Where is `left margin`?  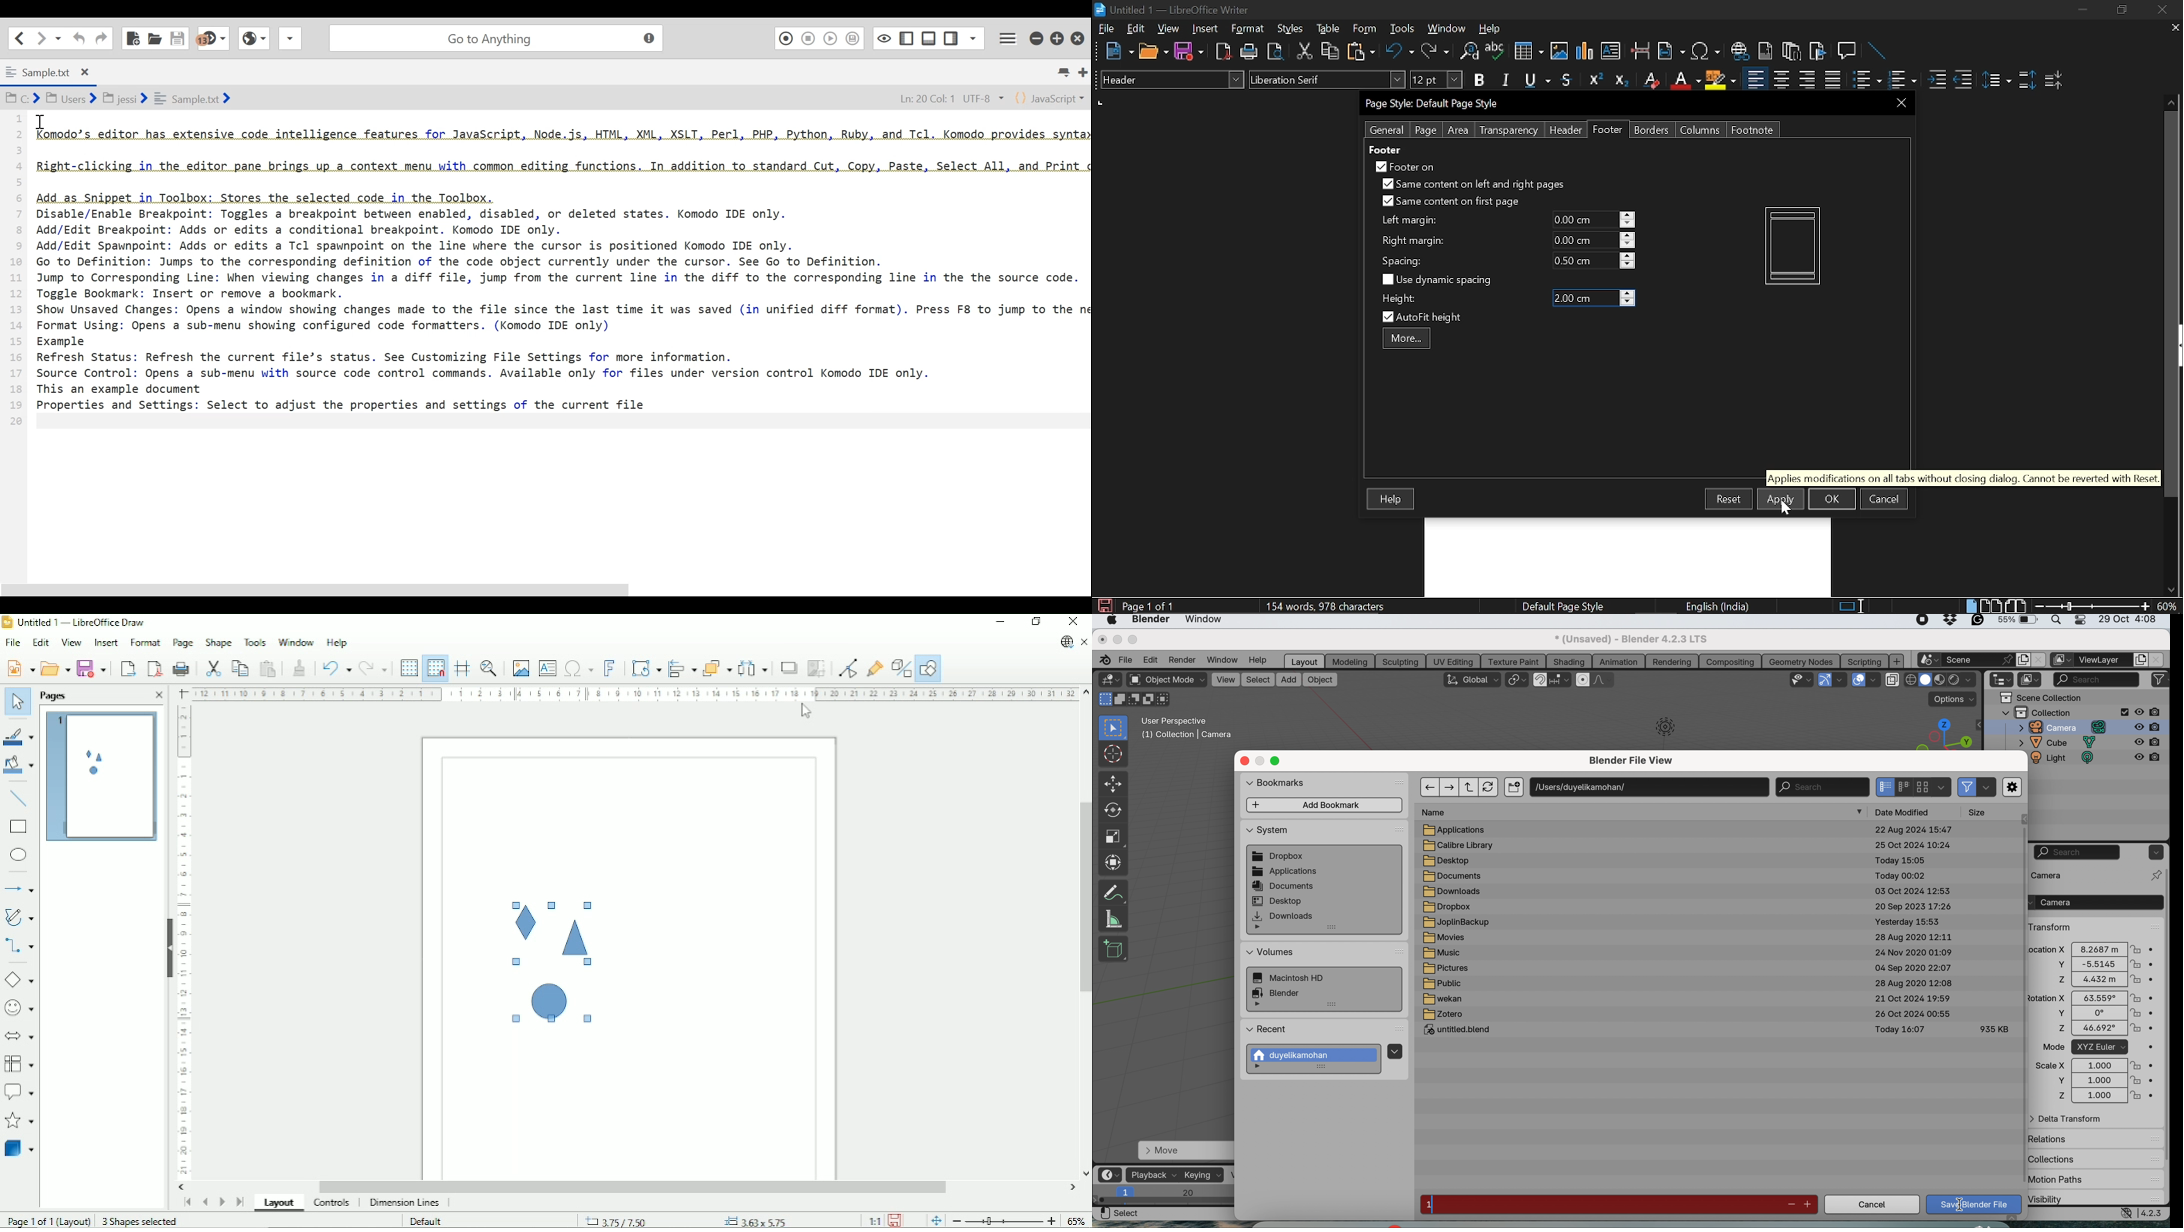 left margin is located at coordinates (1408, 221).